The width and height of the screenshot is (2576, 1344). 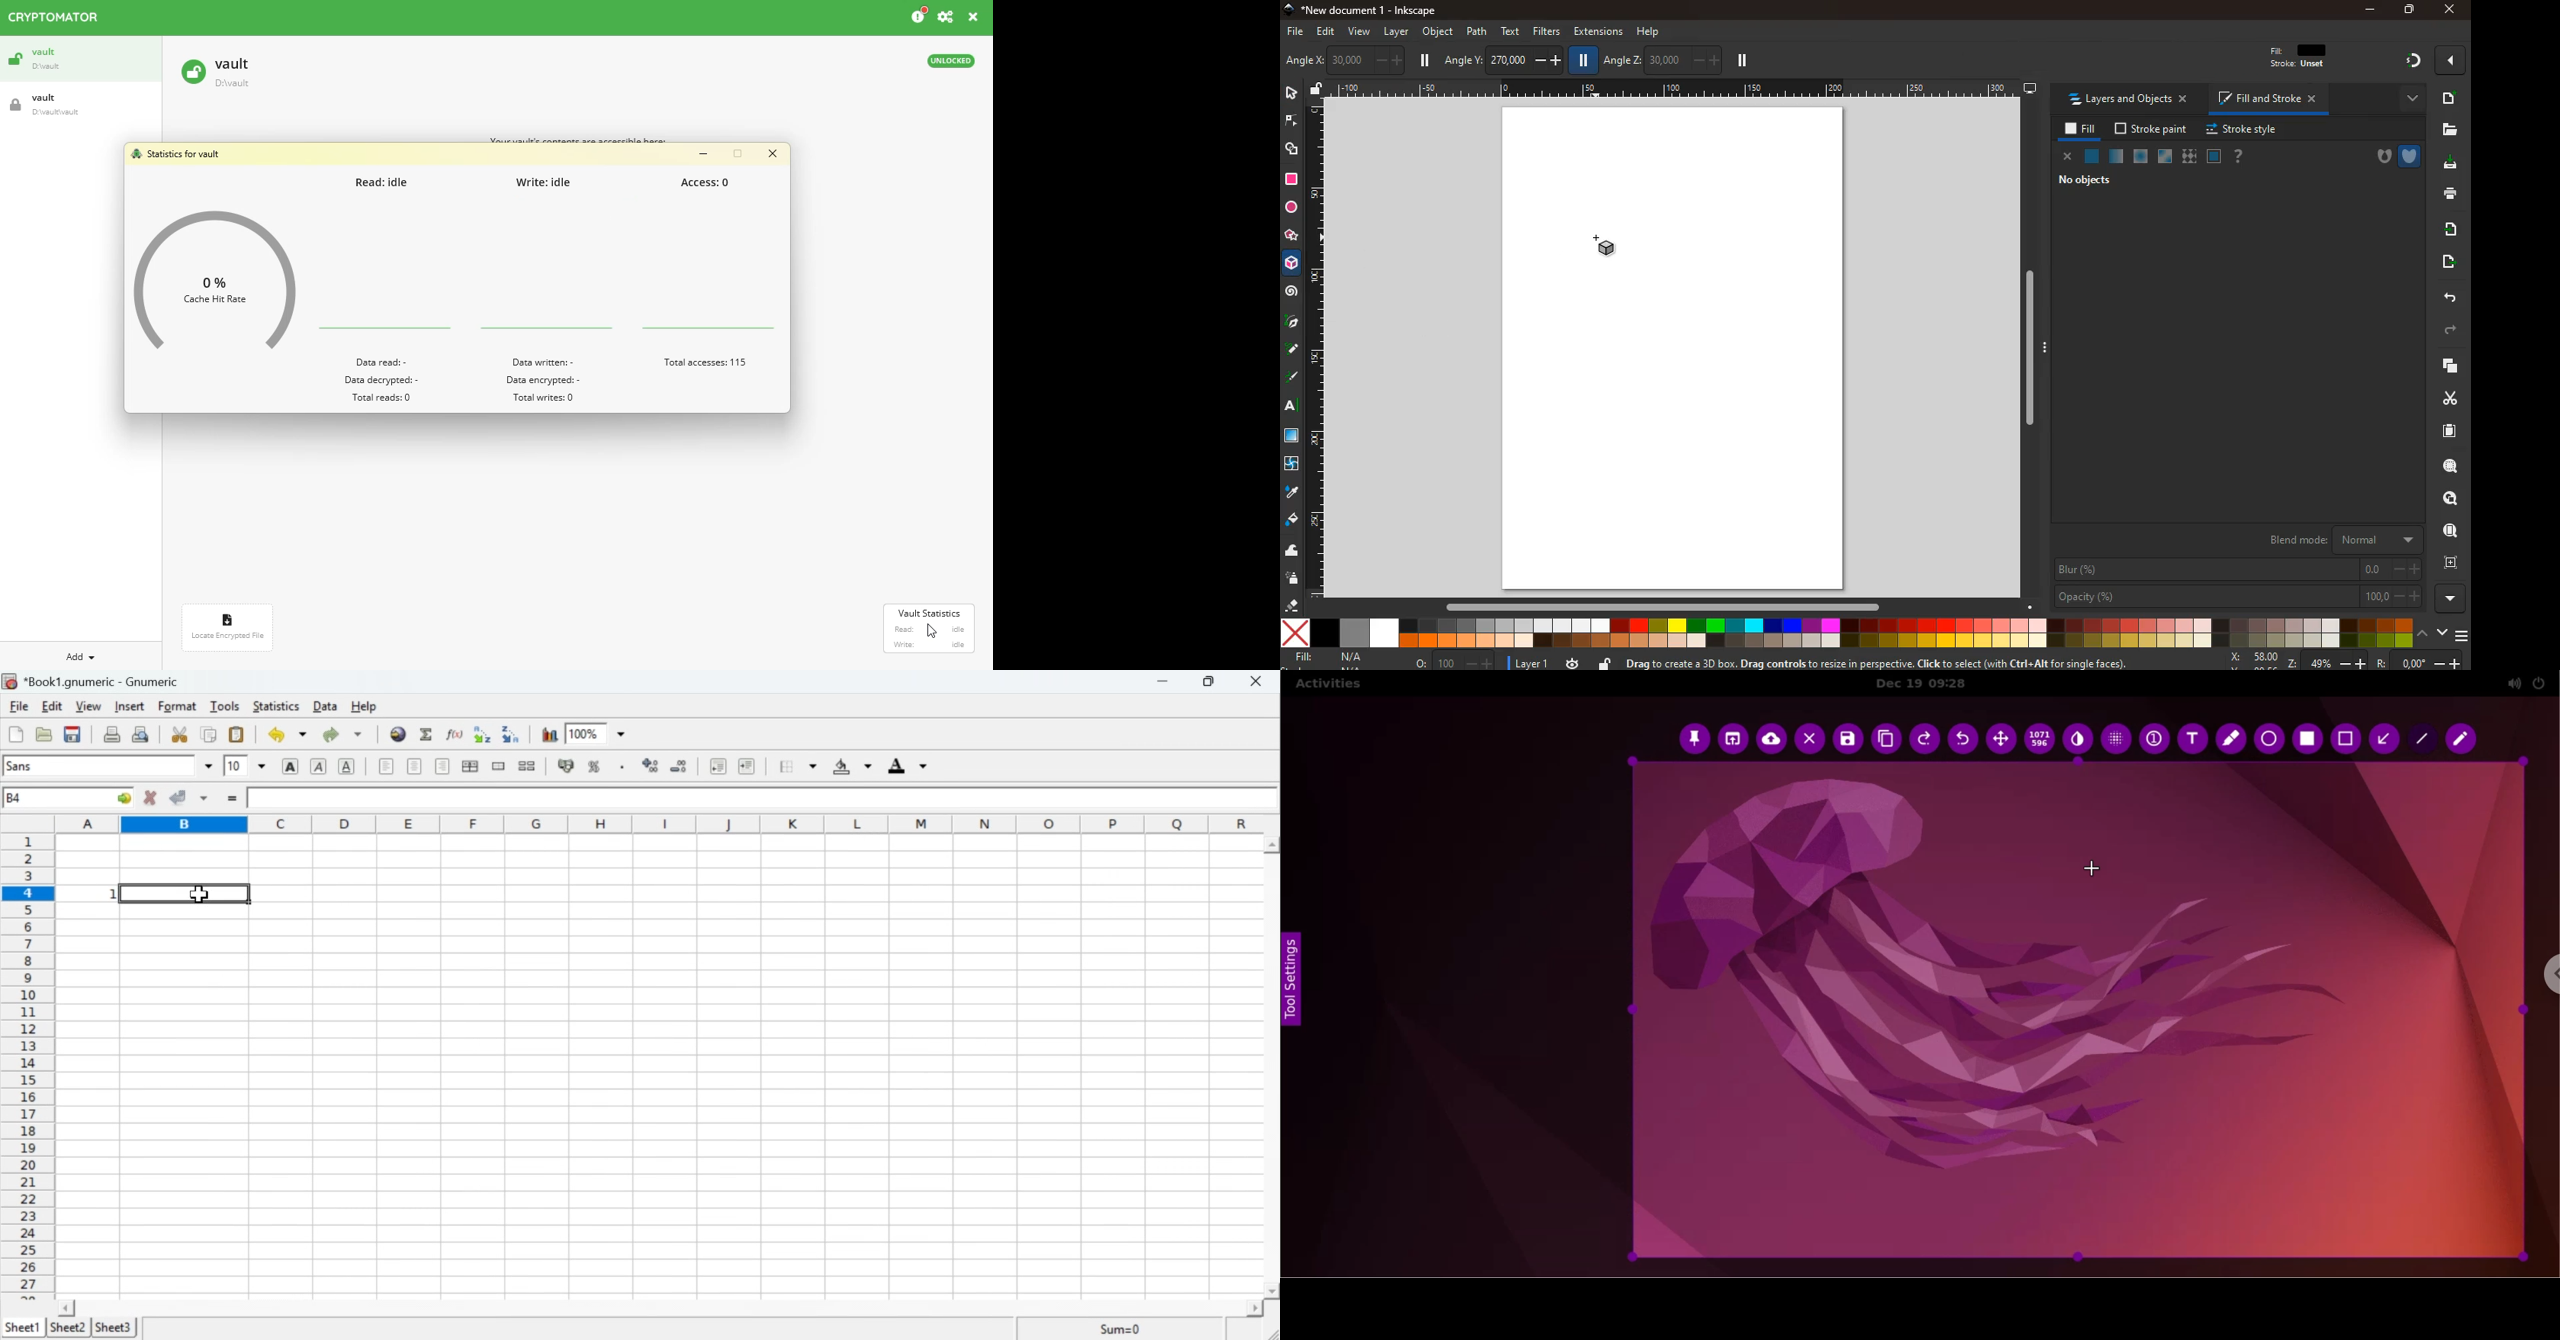 What do you see at coordinates (2456, 331) in the screenshot?
I see `forward` at bounding box center [2456, 331].